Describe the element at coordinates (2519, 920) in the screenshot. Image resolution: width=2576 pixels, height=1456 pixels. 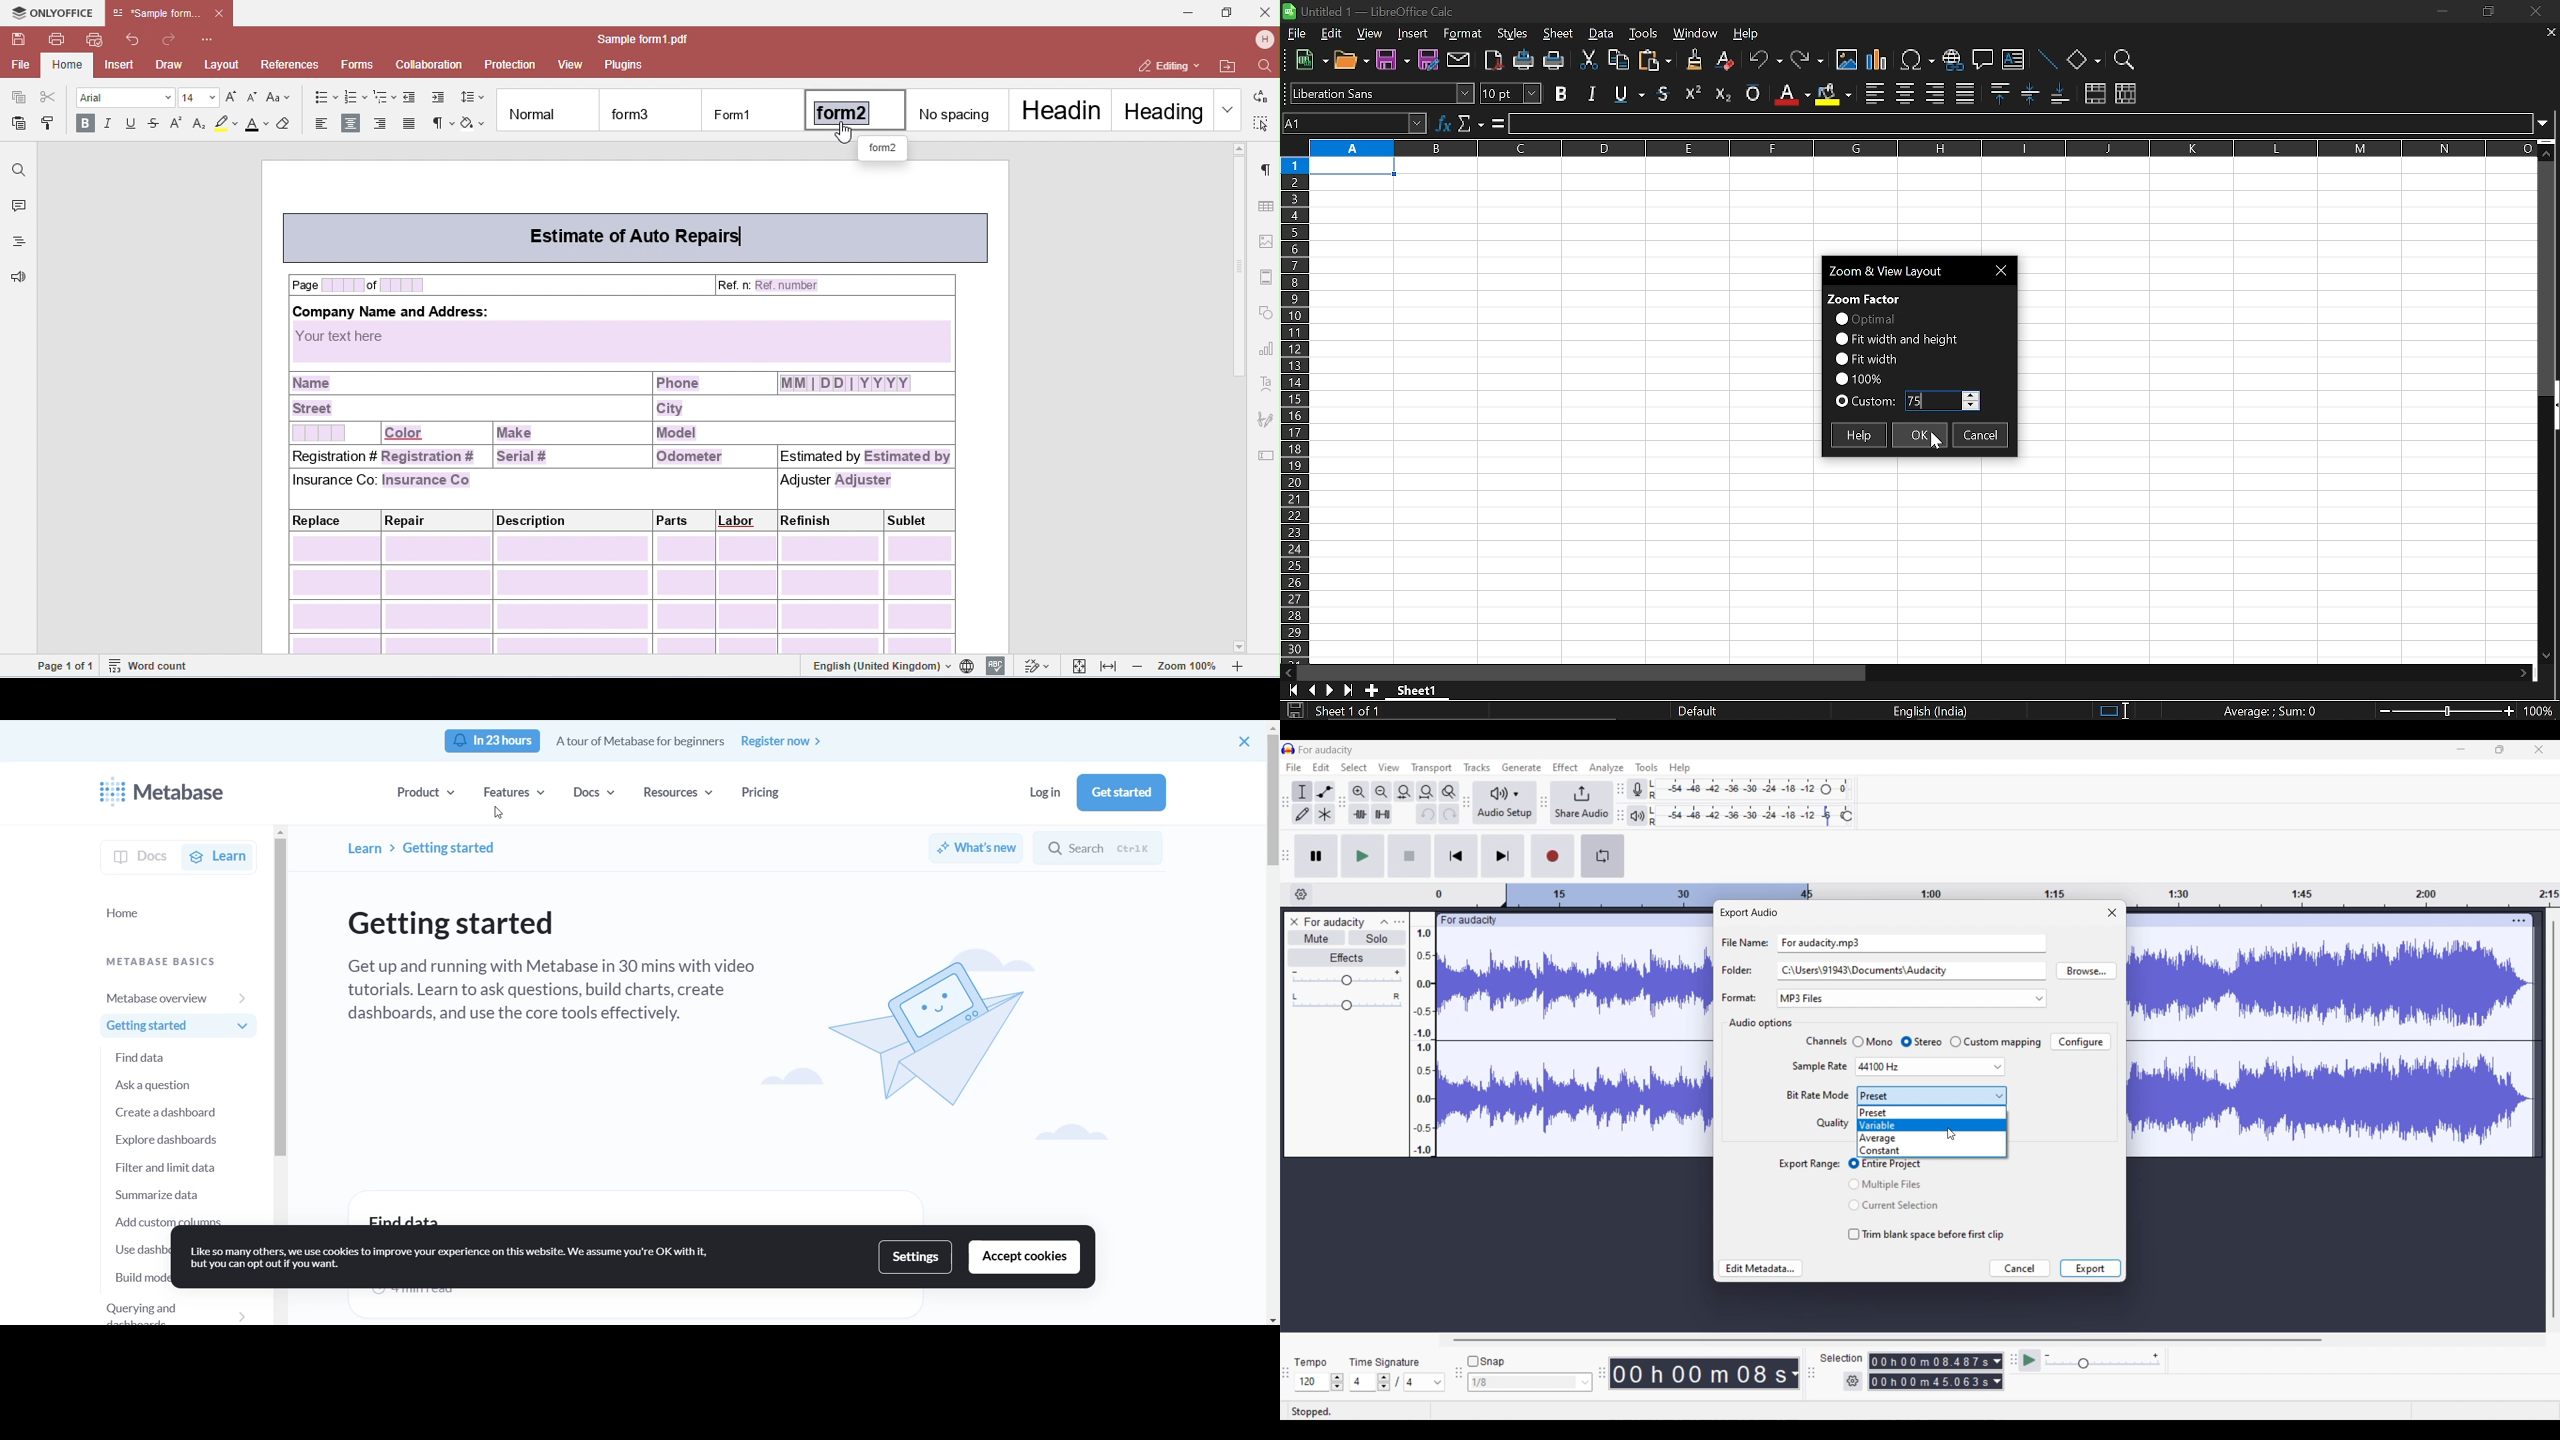
I see `Track settings` at that location.